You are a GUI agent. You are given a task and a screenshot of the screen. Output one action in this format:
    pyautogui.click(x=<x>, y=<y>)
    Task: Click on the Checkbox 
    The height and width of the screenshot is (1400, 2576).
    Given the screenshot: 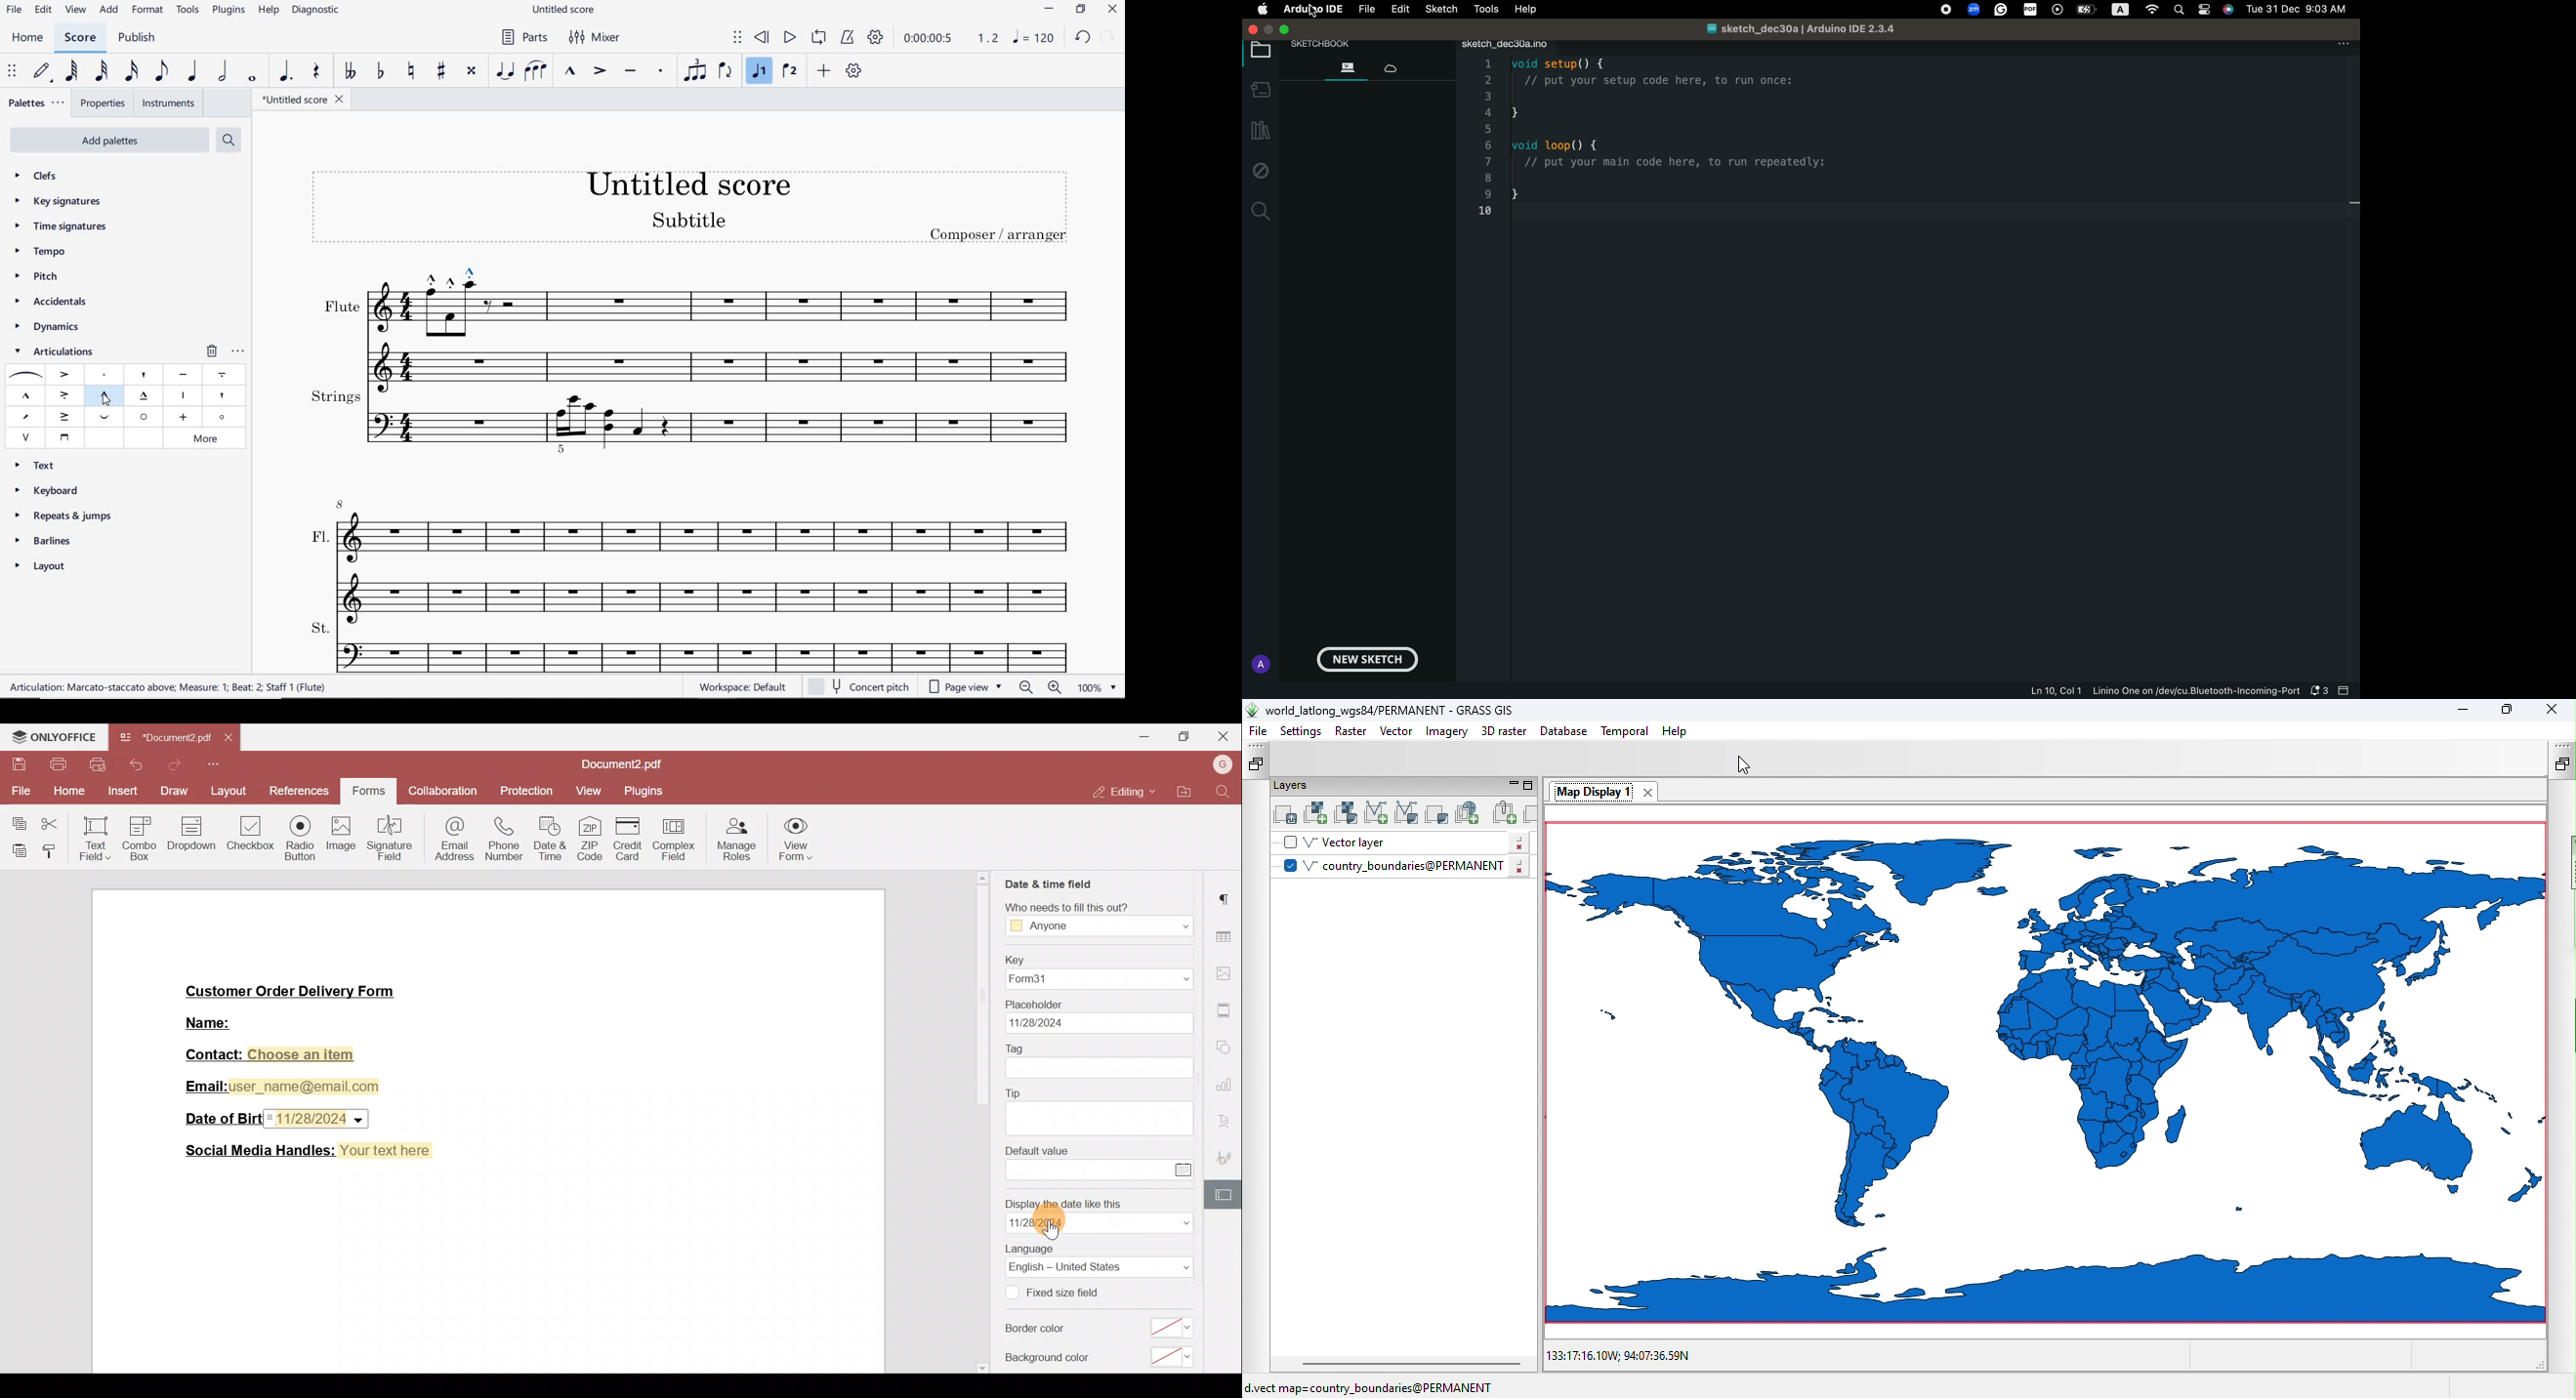 What is the action you would take?
    pyautogui.click(x=1014, y=1293)
    